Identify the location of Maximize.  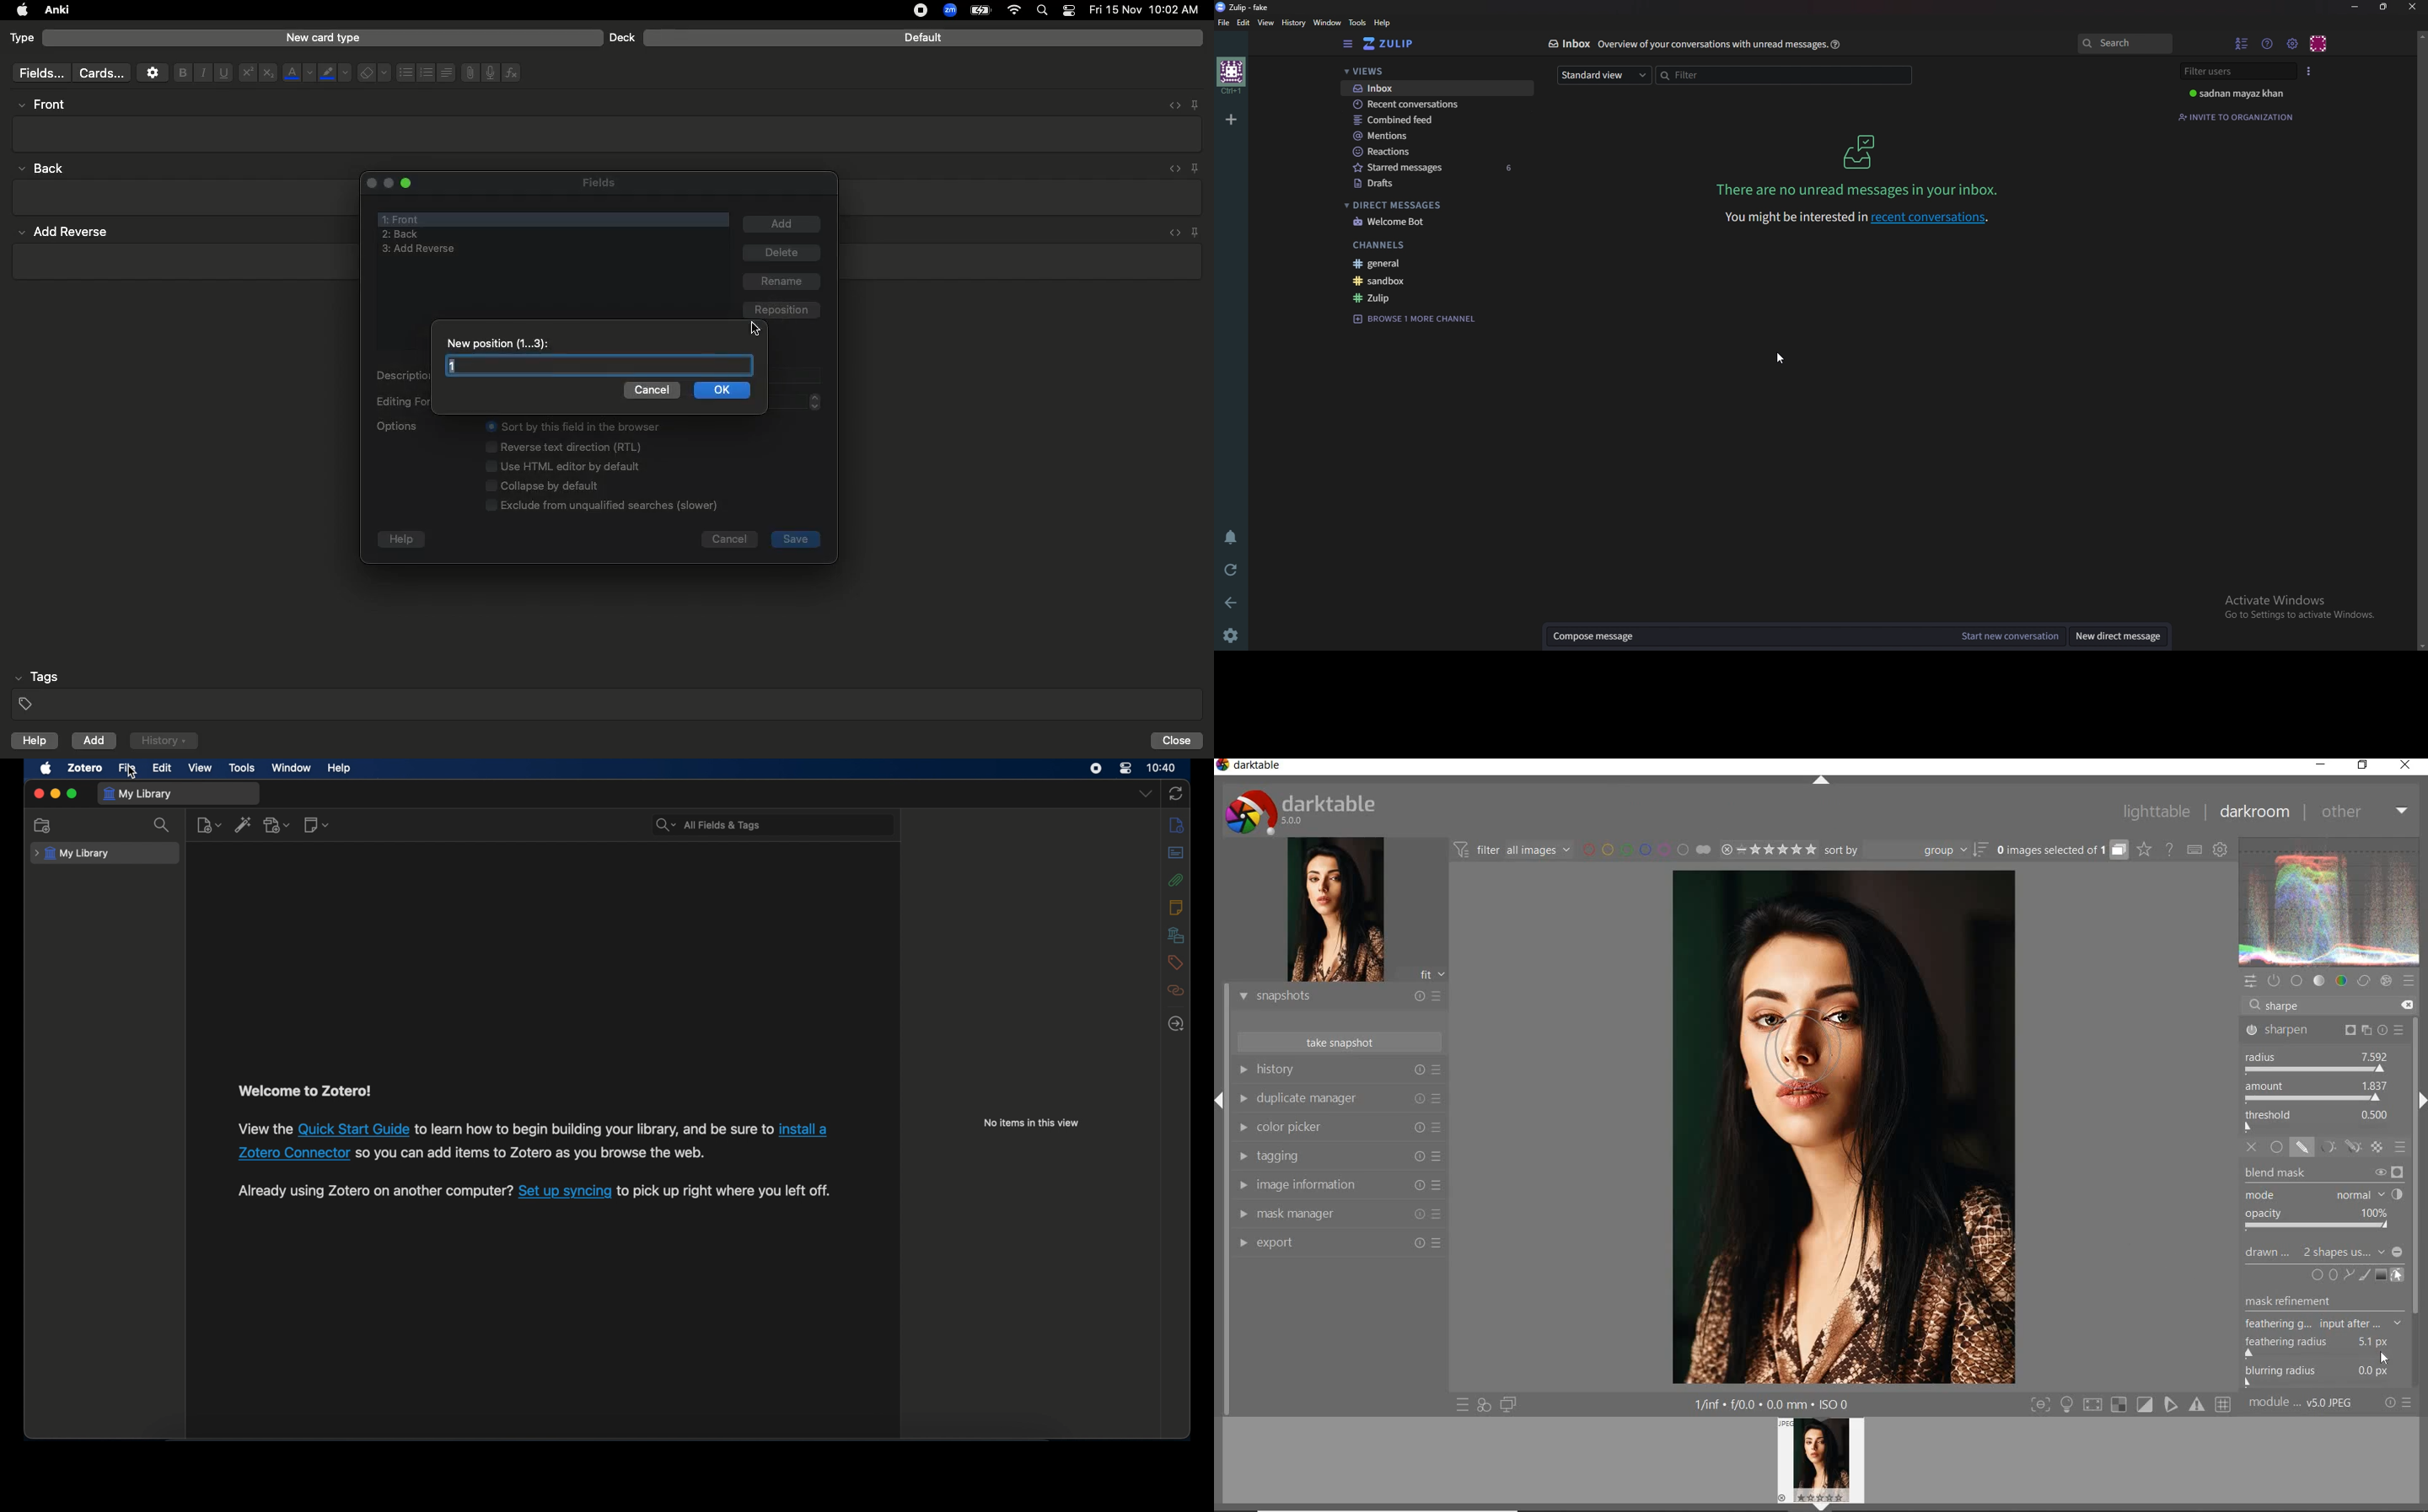
(408, 185).